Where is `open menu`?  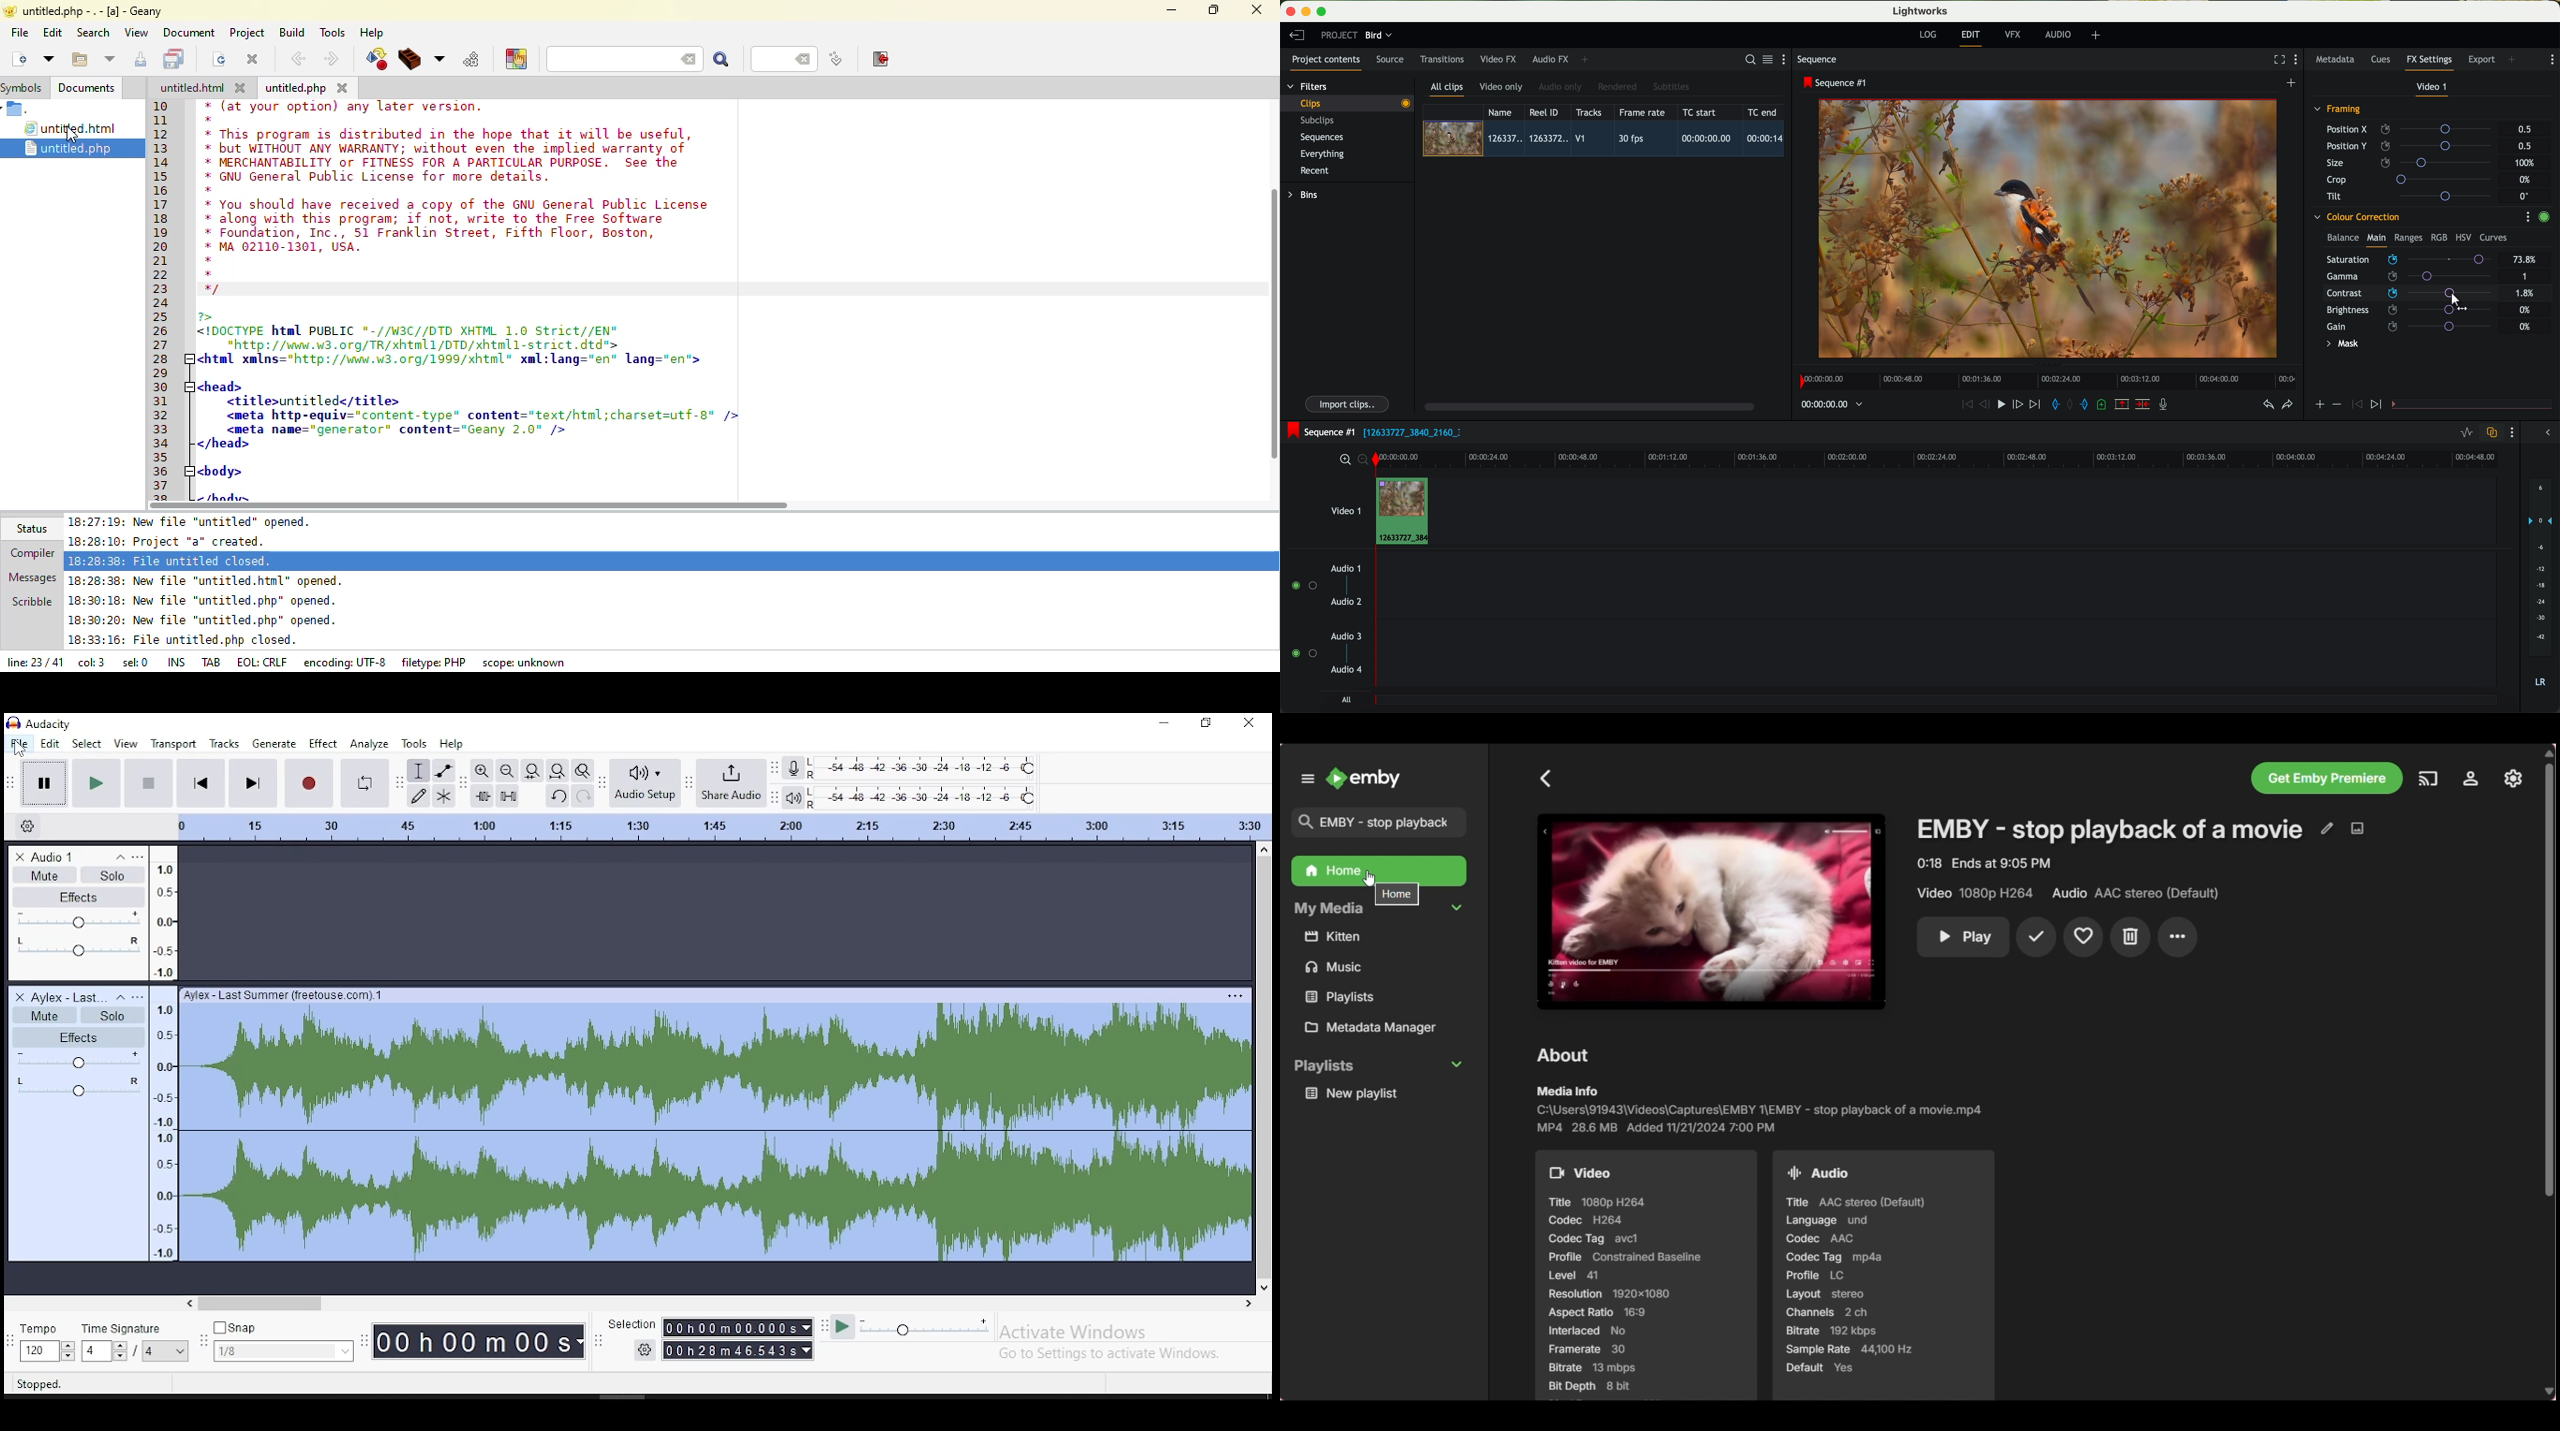
open menu is located at coordinates (140, 857).